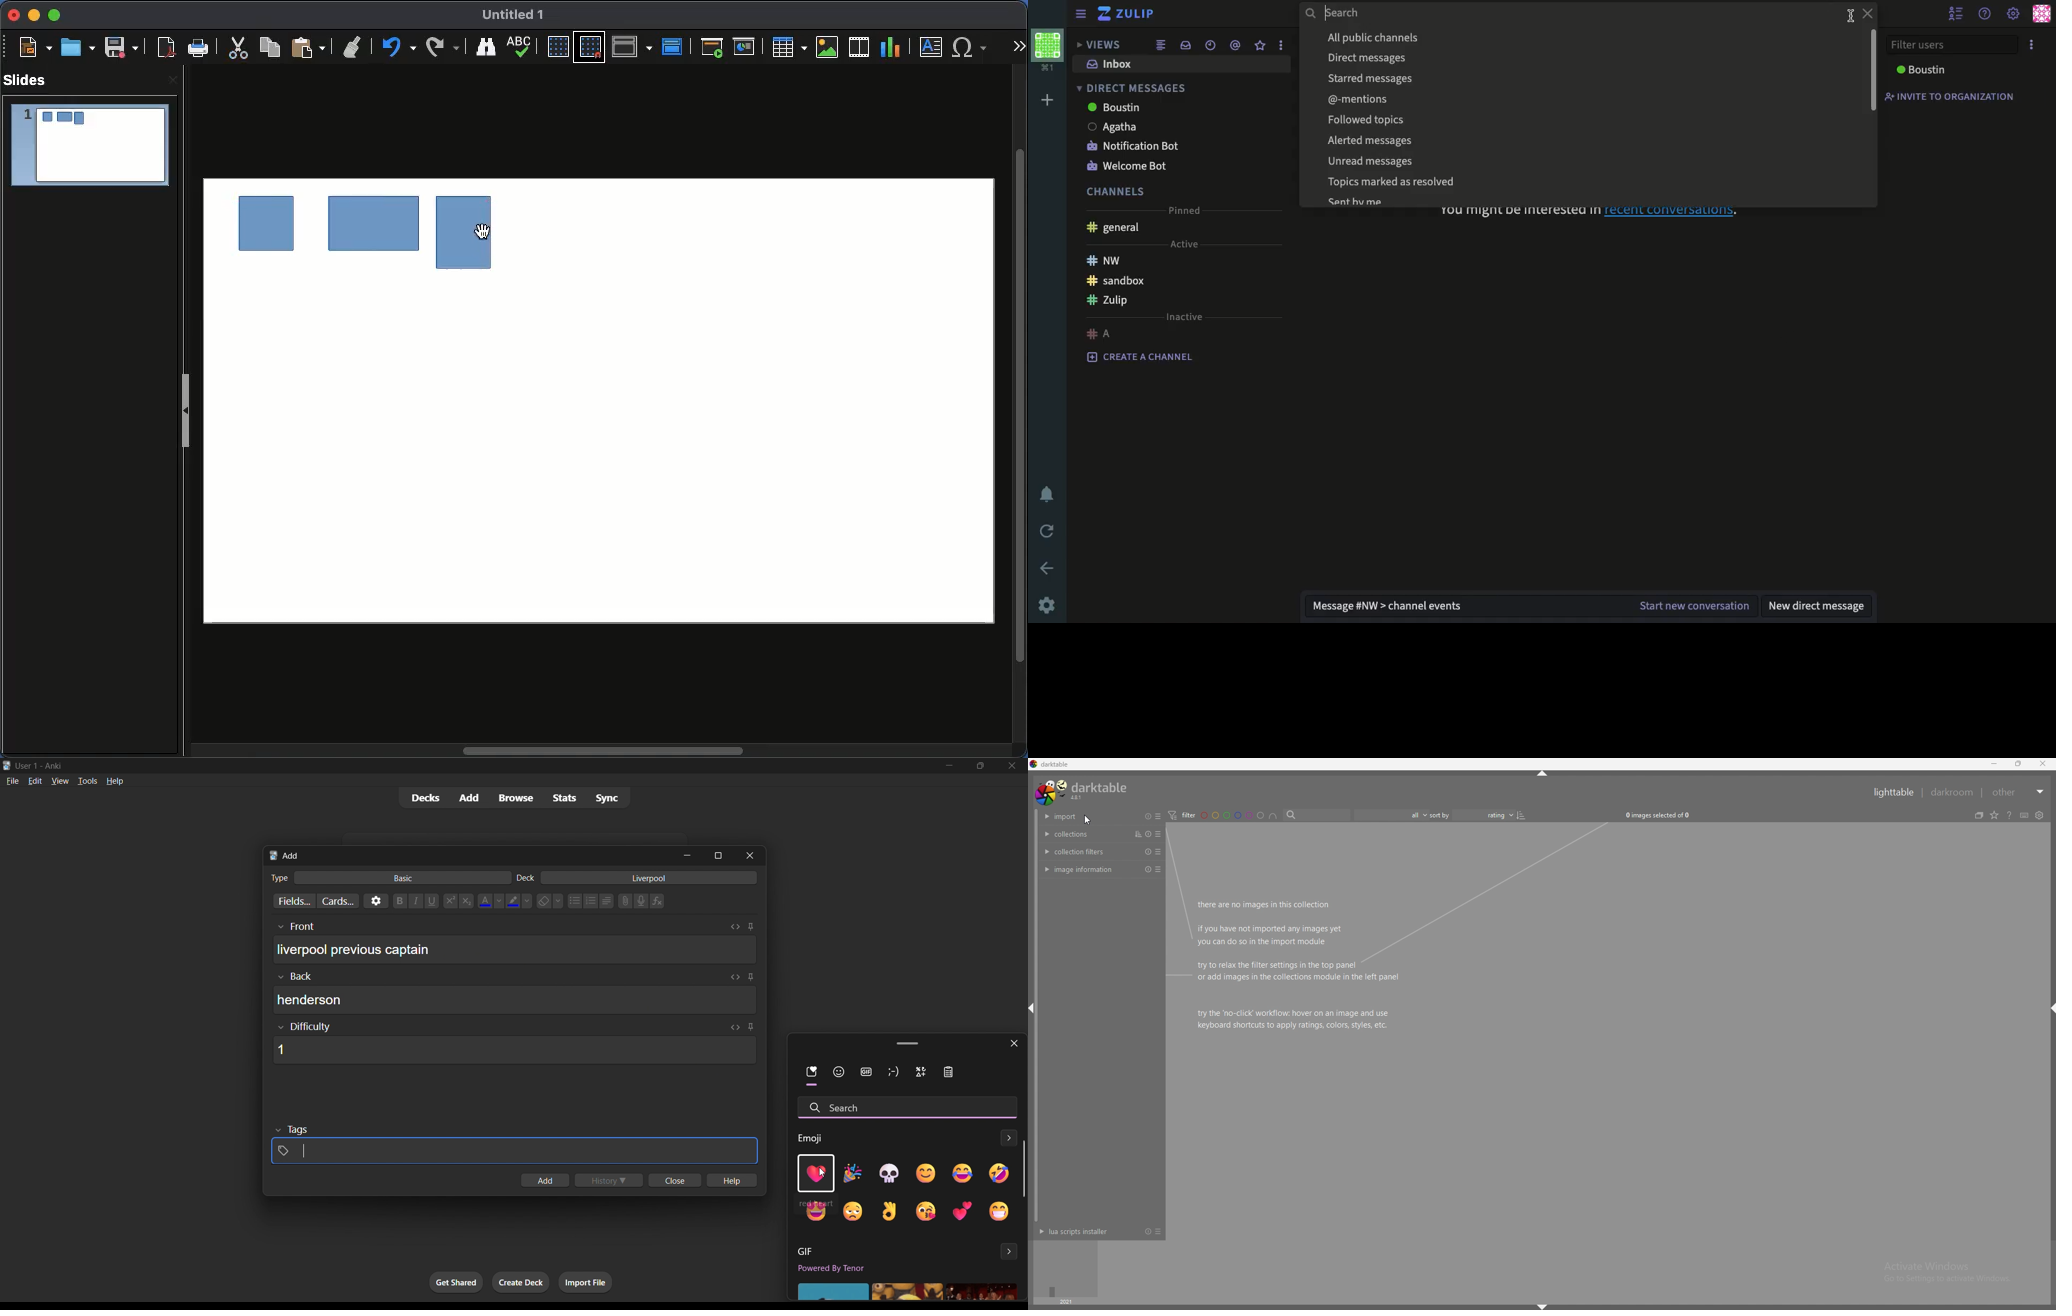  Describe the element at coordinates (449, 902) in the screenshot. I see `superscript` at that location.